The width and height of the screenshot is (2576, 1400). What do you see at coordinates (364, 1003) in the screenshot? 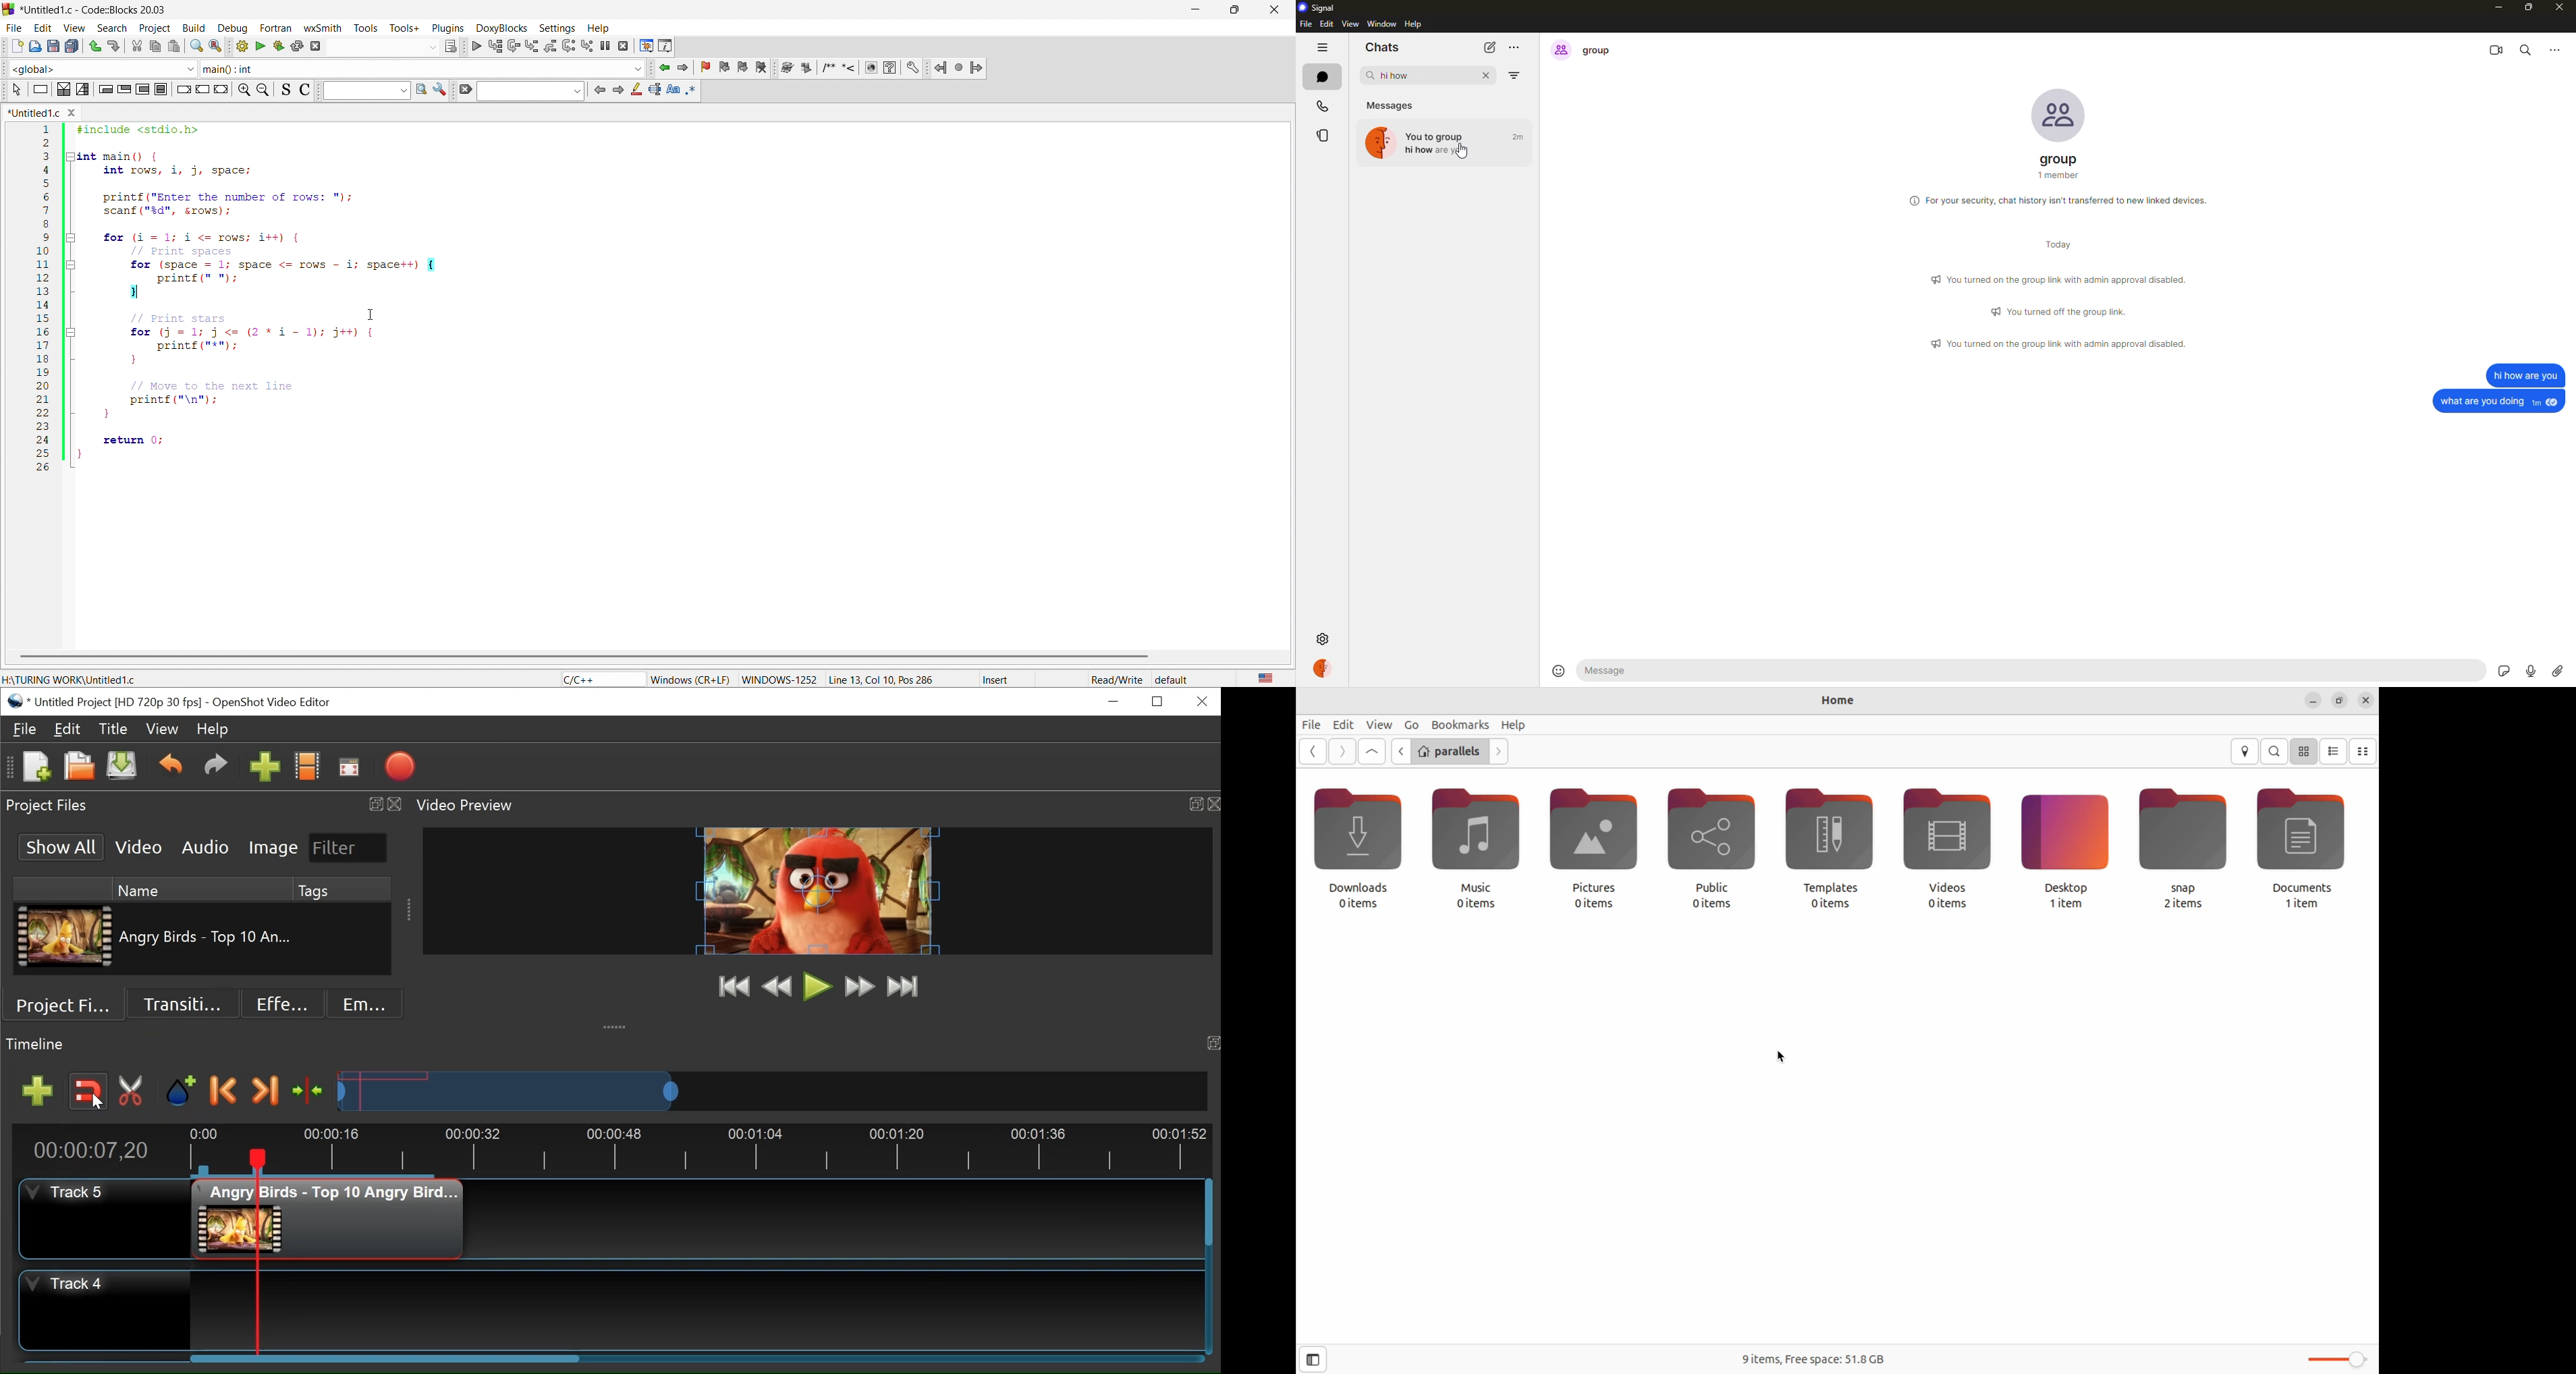
I see `Emoji` at bounding box center [364, 1003].